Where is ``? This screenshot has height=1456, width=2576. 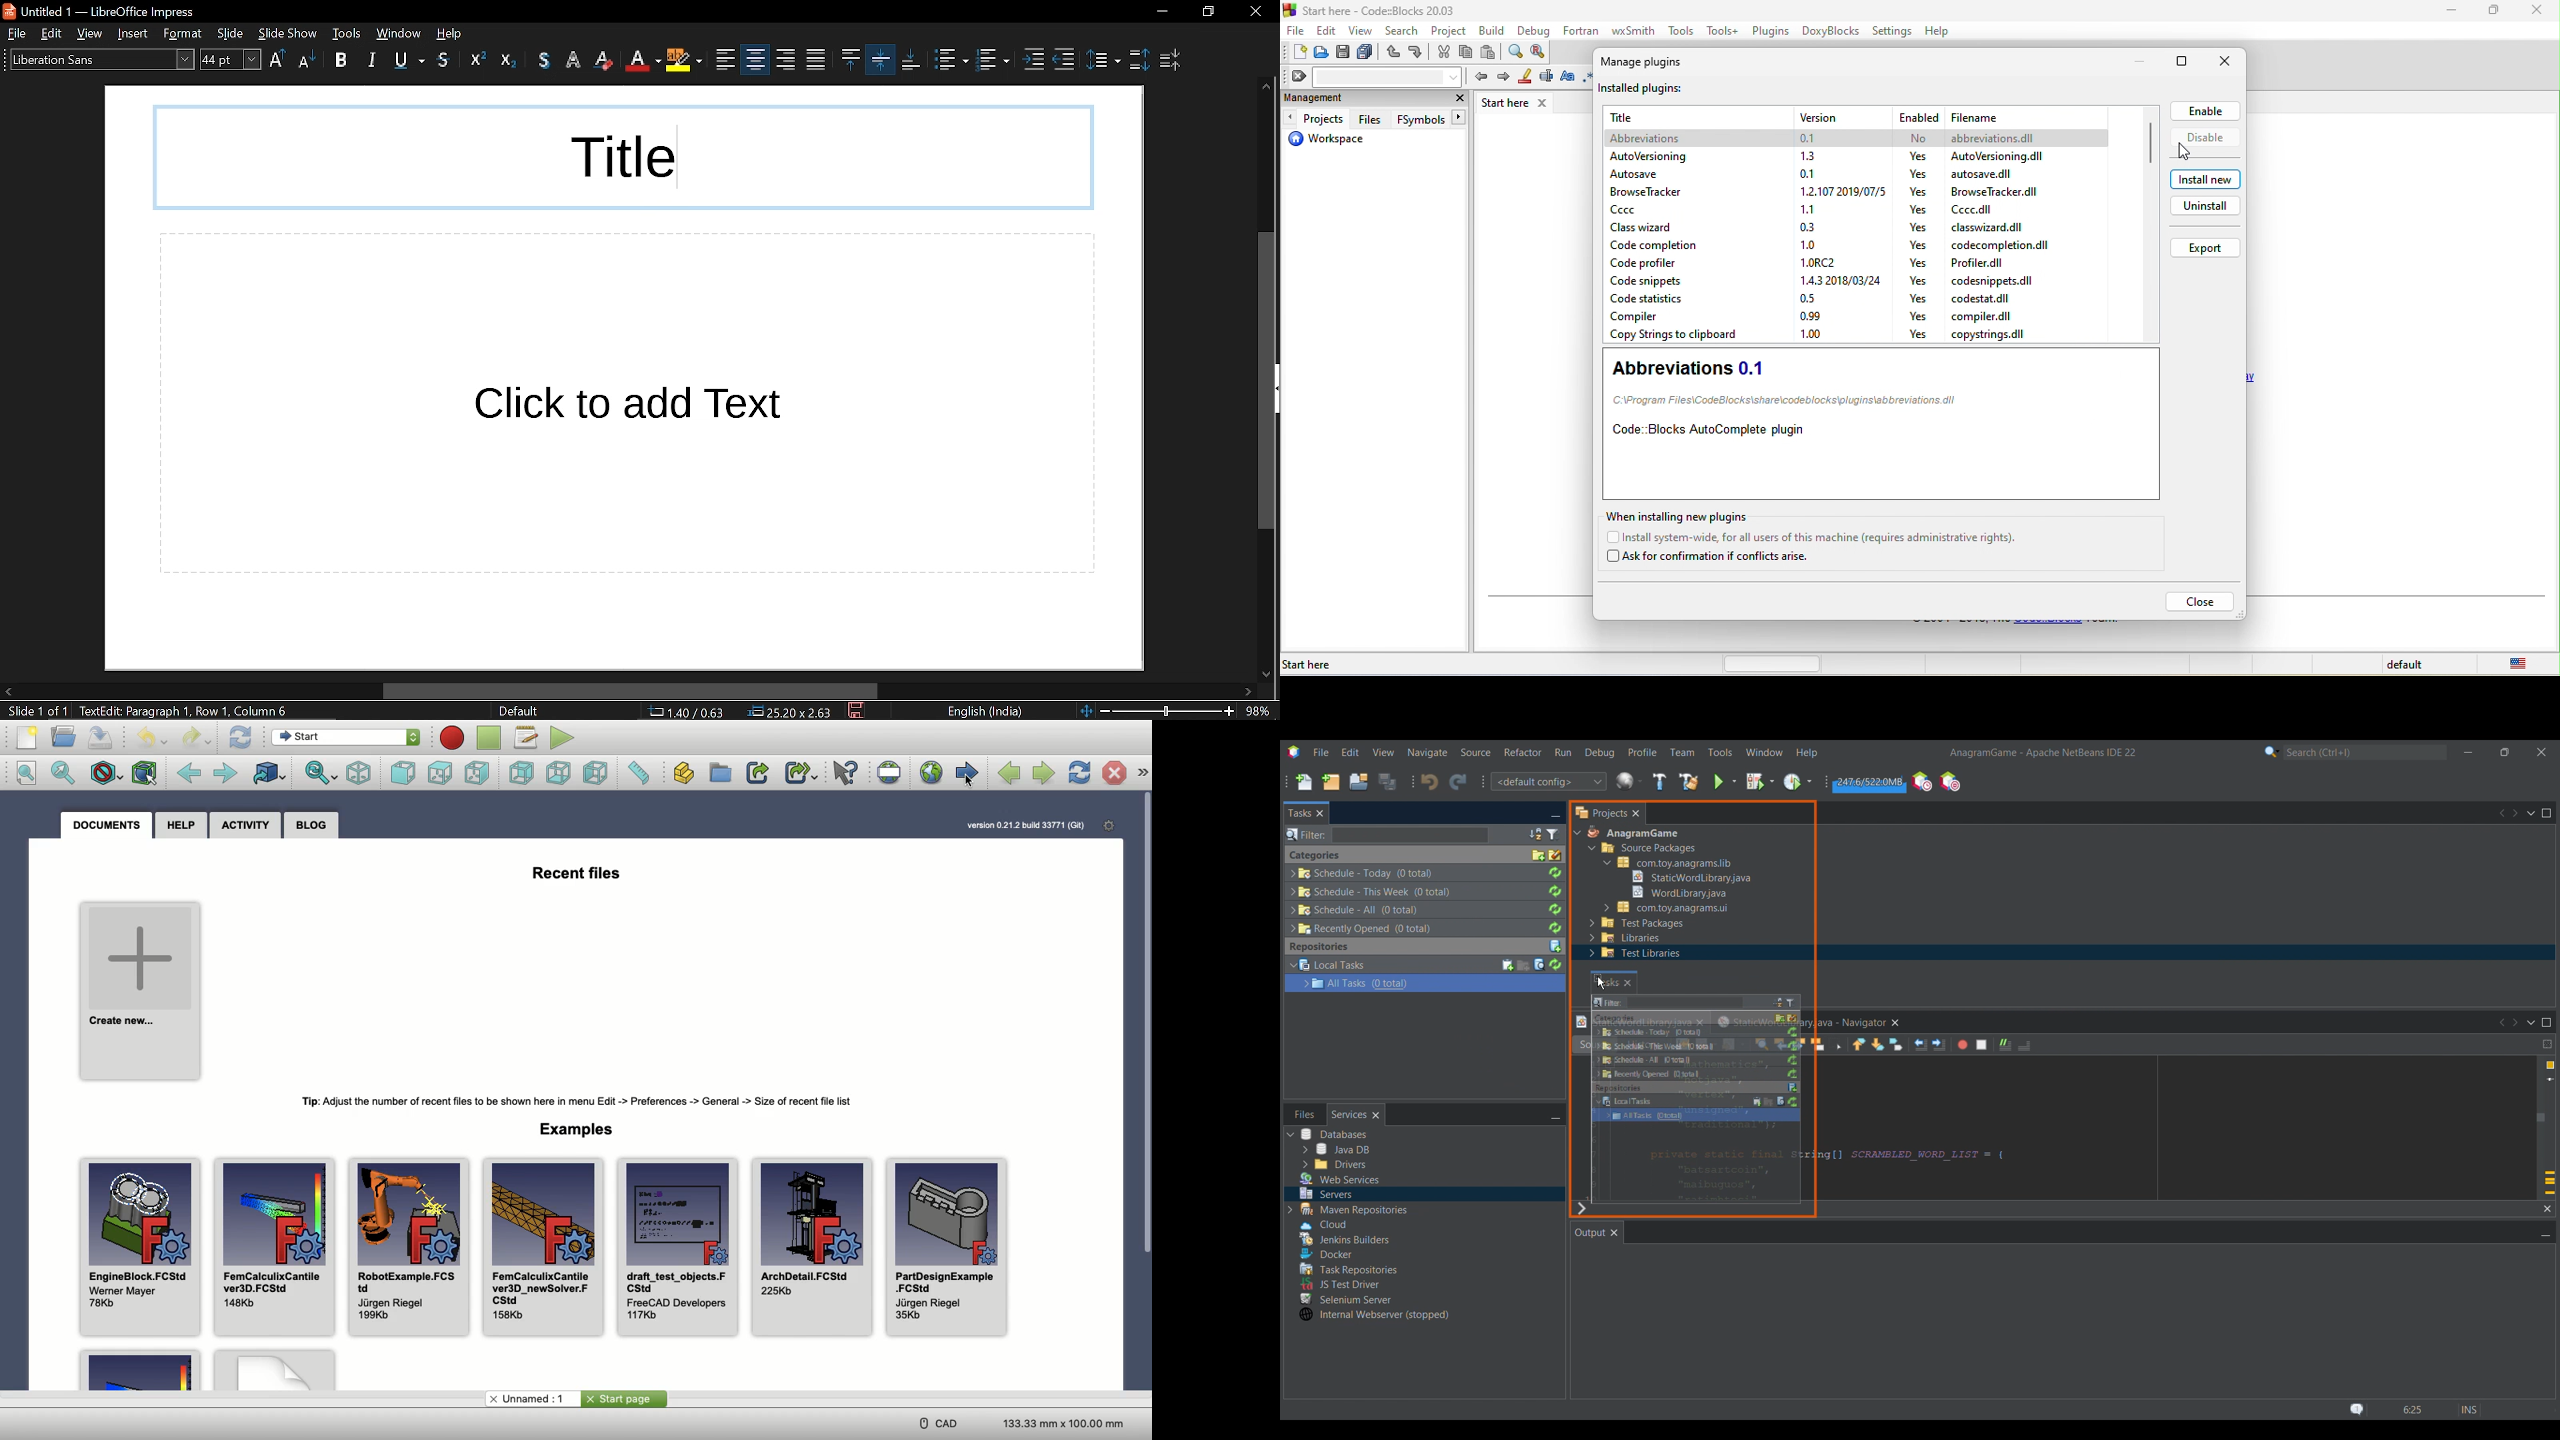  is located at coordinates (1693, 877).